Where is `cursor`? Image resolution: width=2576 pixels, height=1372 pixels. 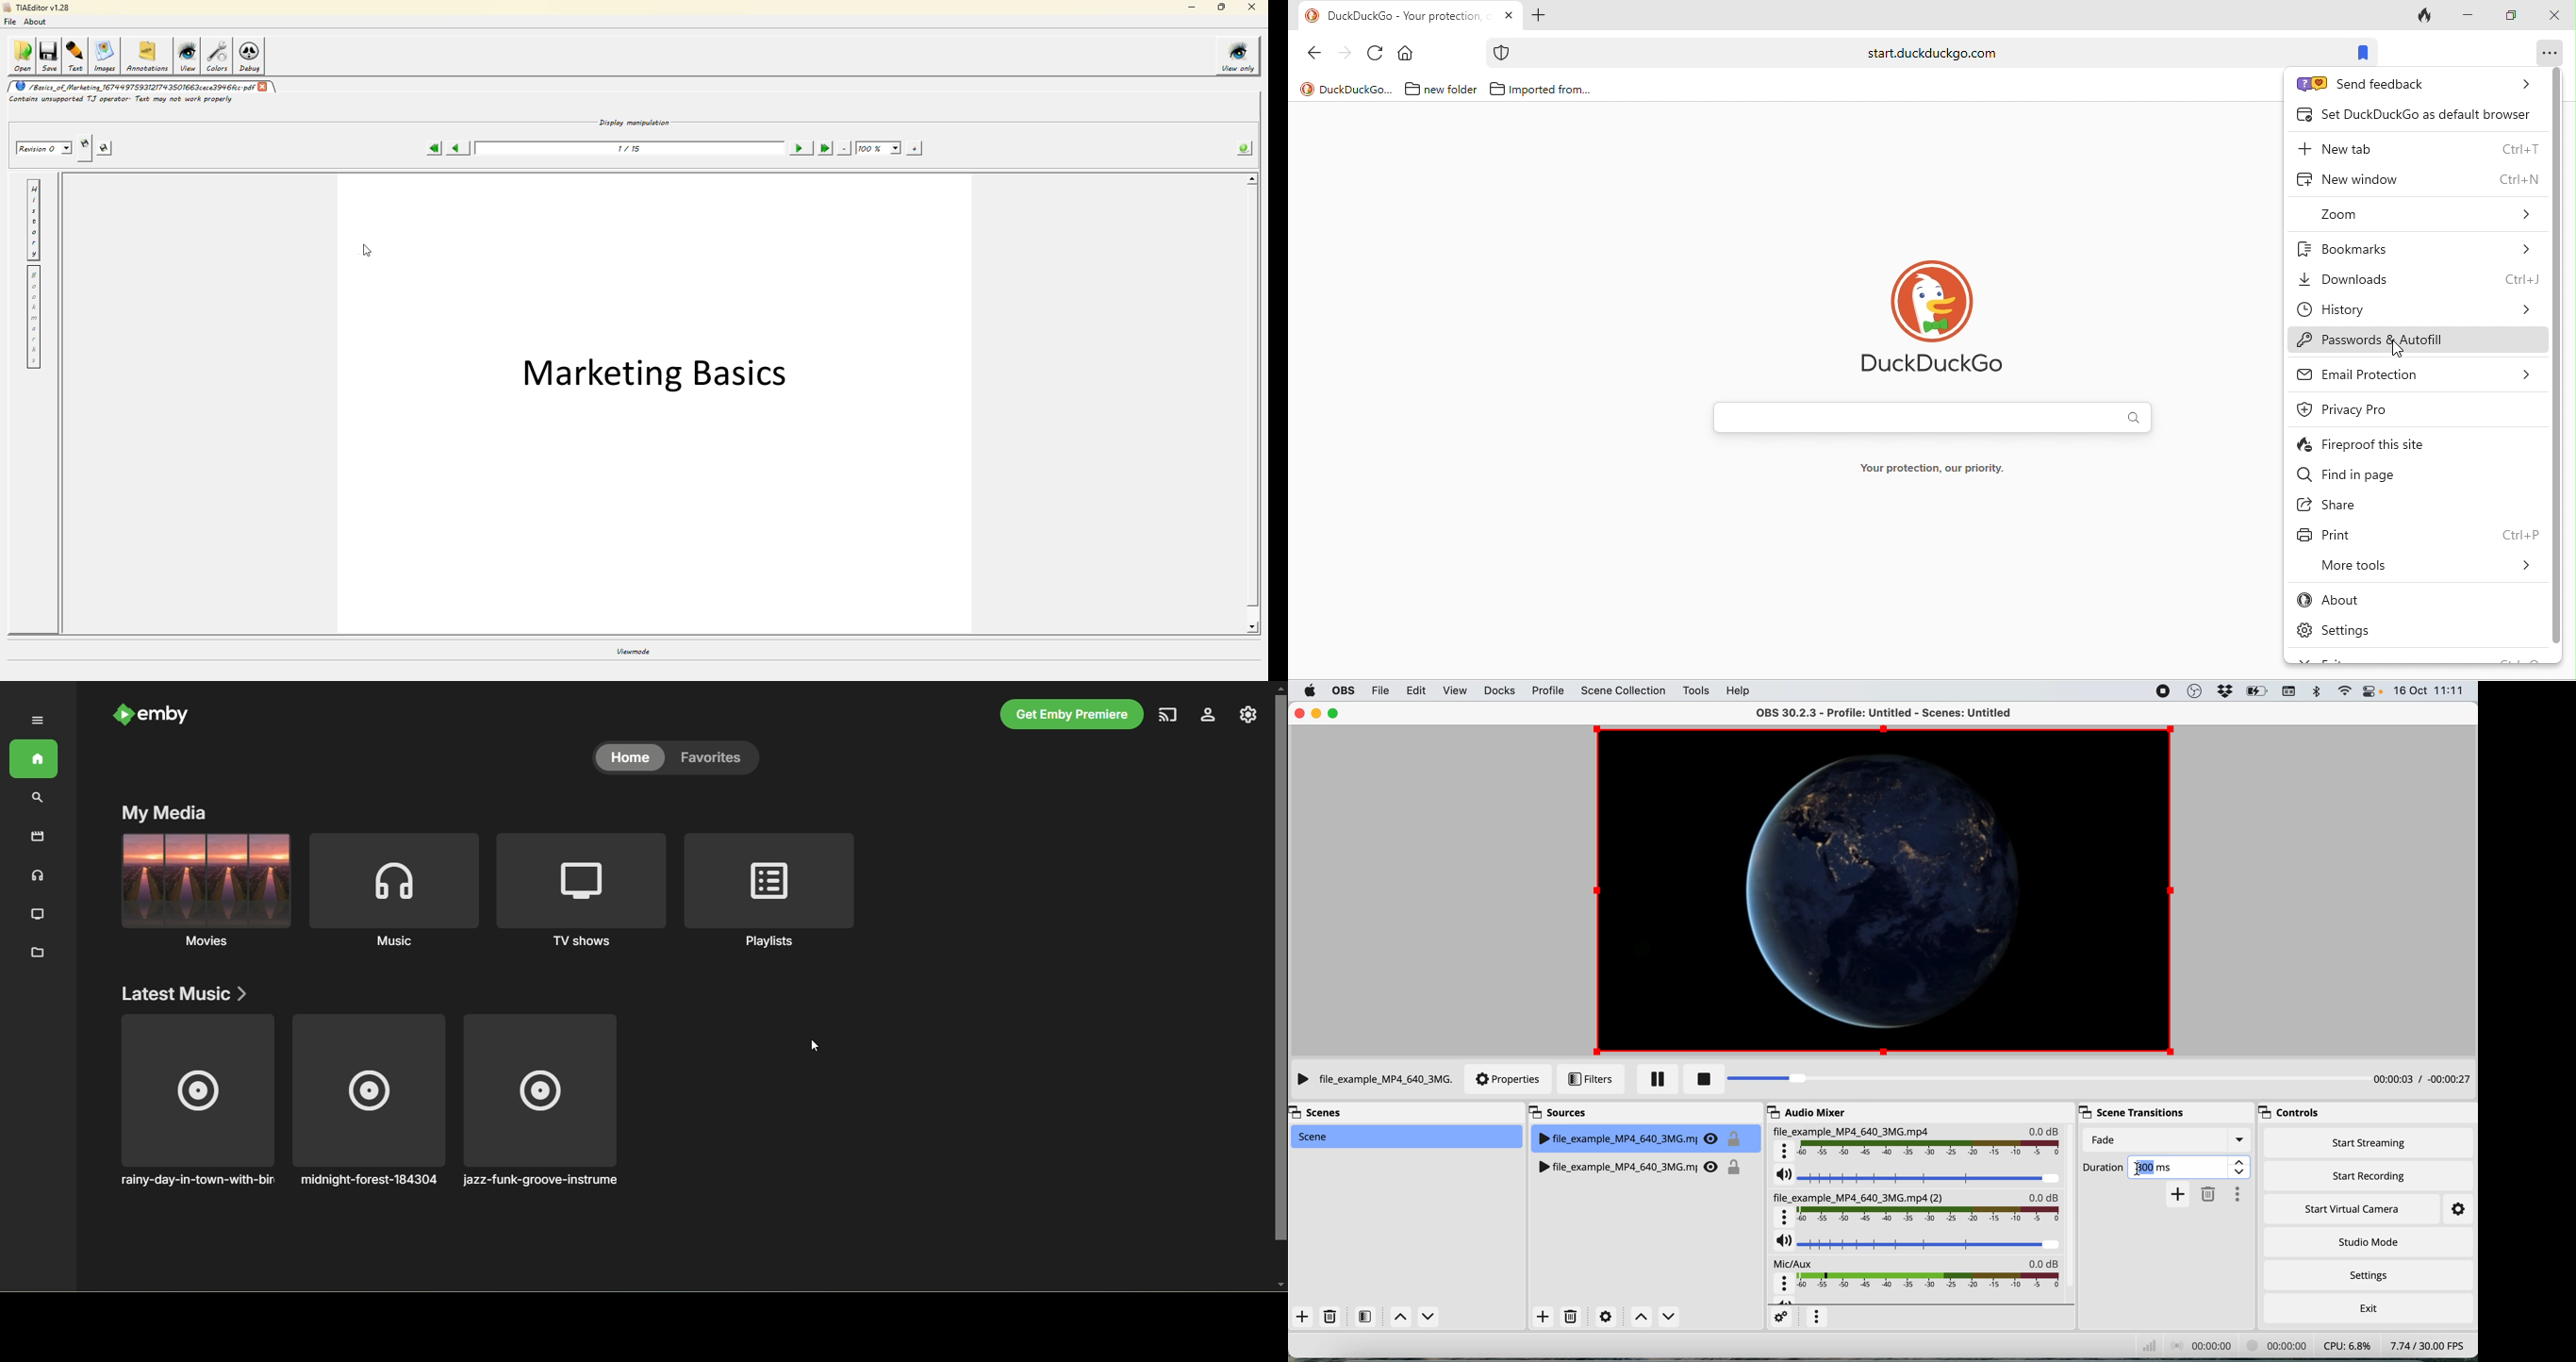
cursor is located at coordinates (2401, 347).